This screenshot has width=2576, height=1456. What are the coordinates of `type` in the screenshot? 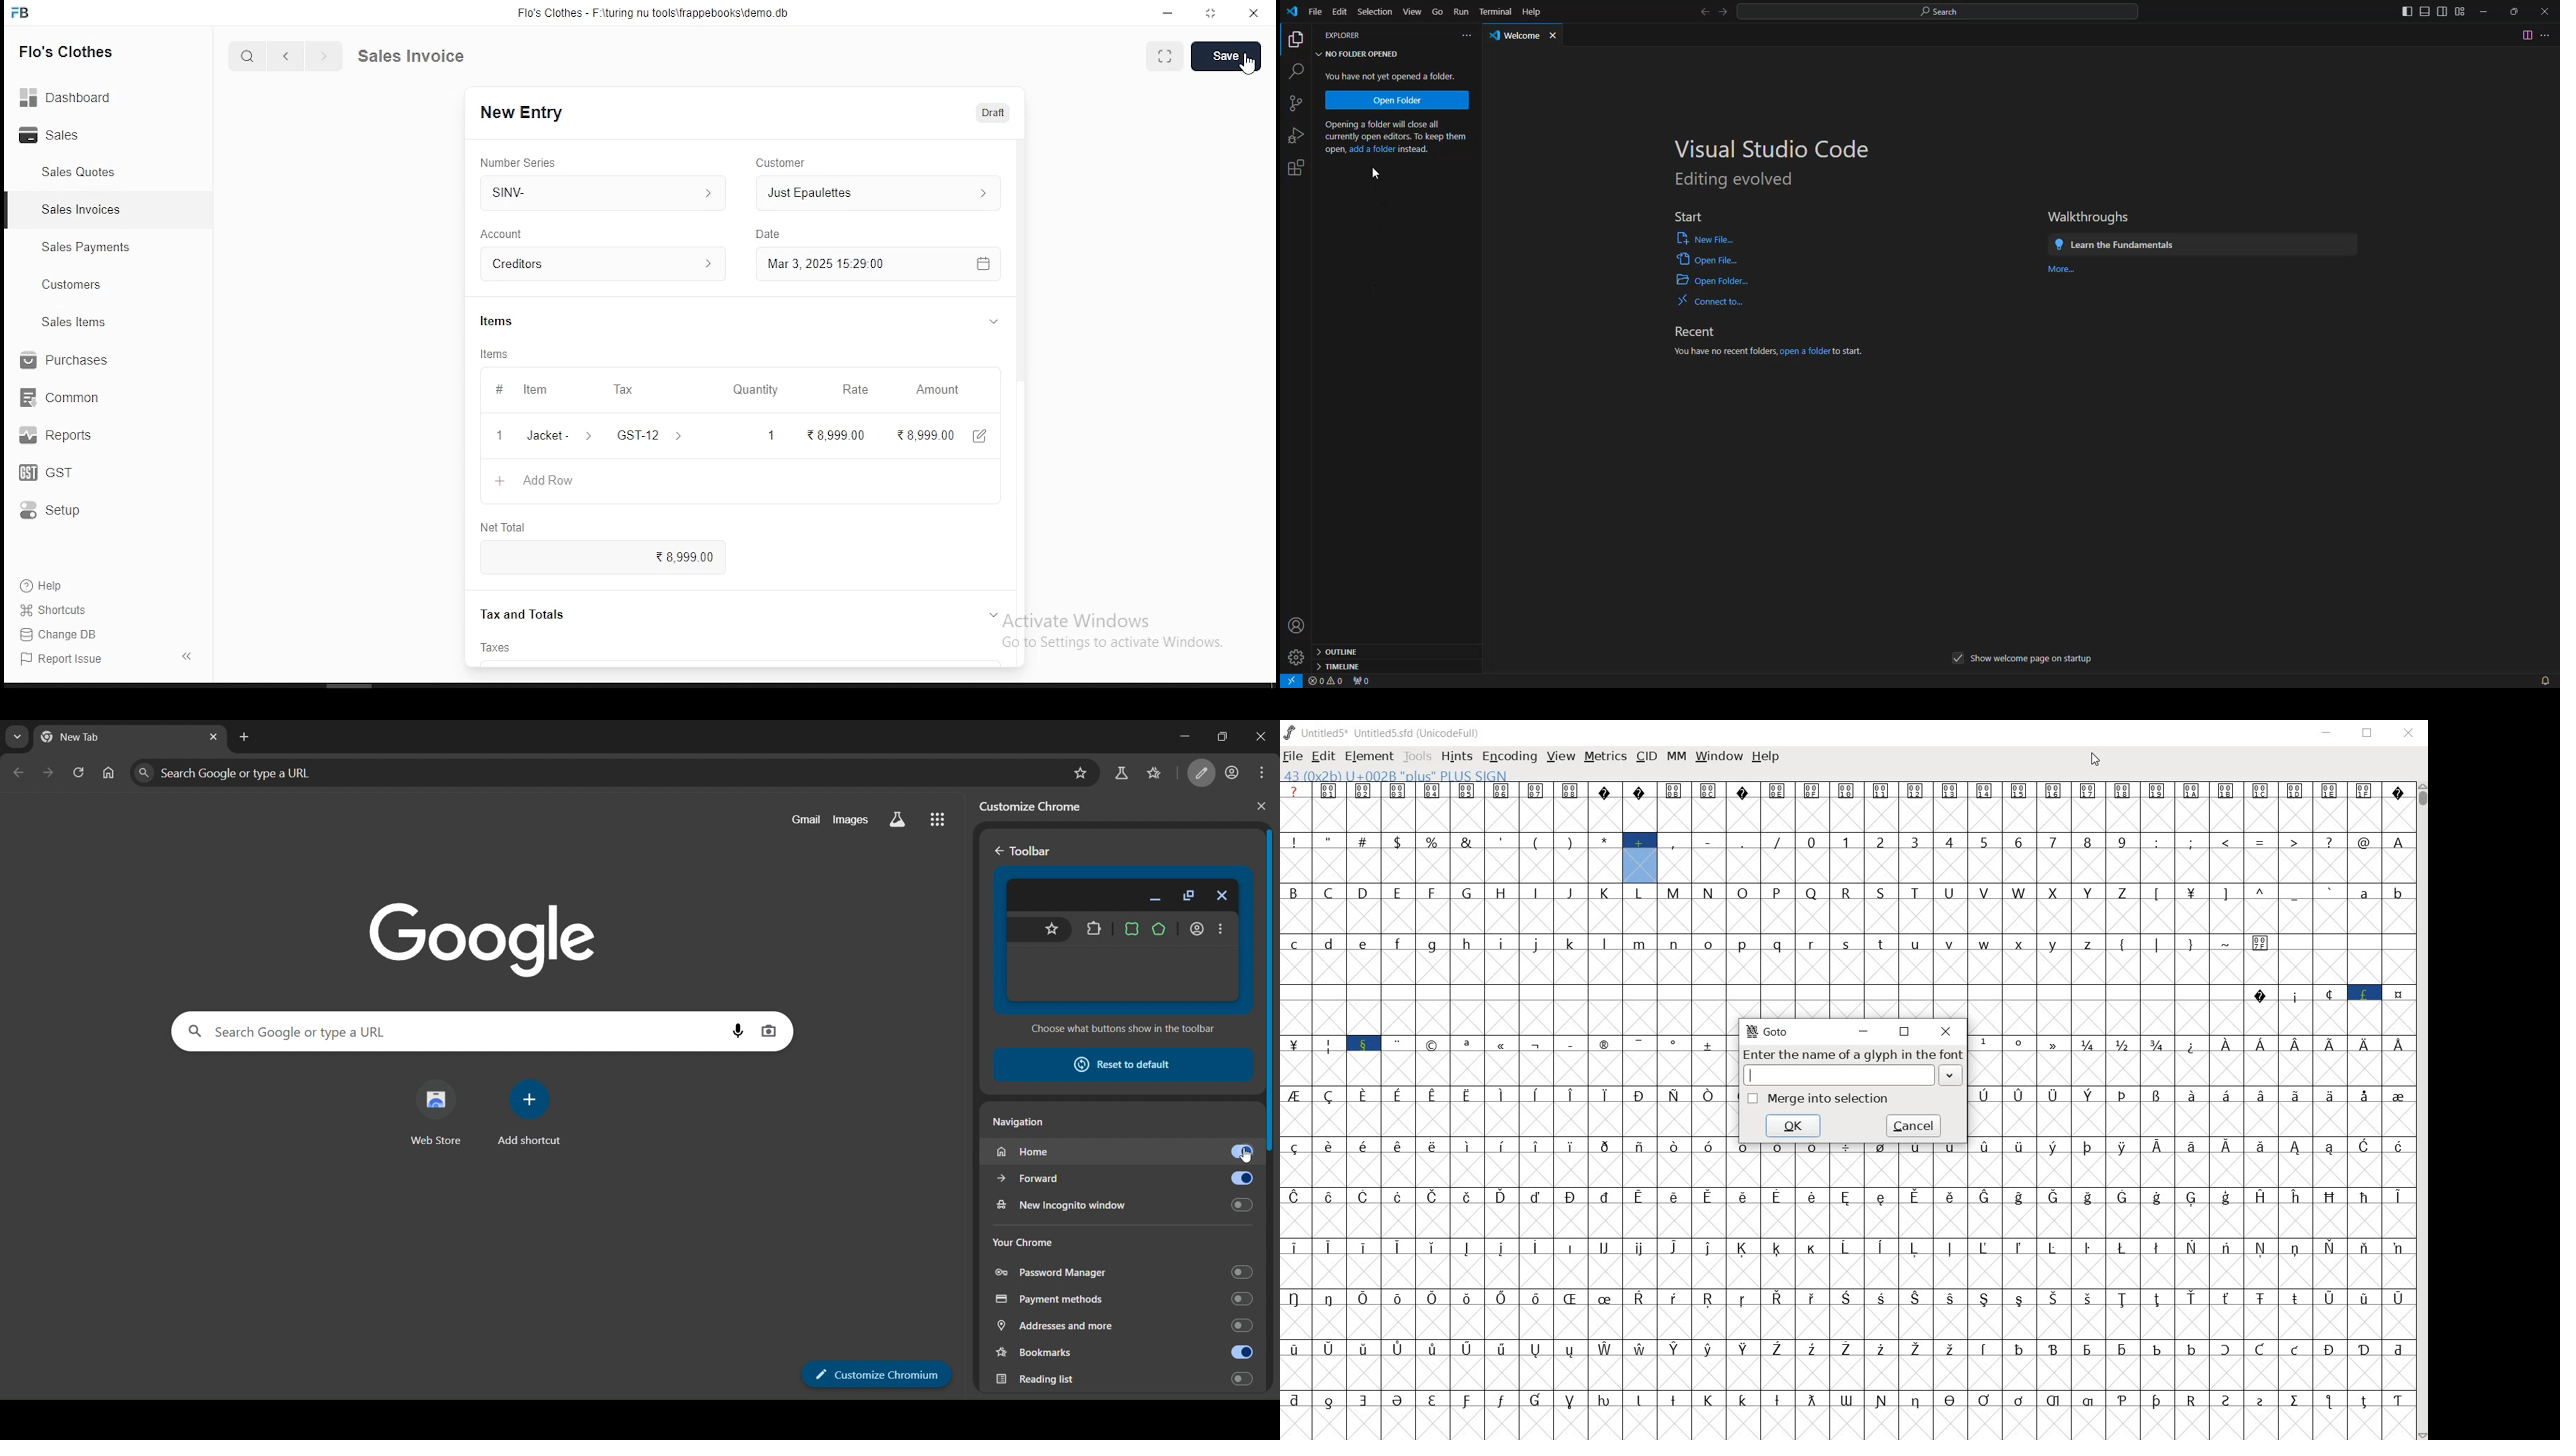 It's located at (769, 231).